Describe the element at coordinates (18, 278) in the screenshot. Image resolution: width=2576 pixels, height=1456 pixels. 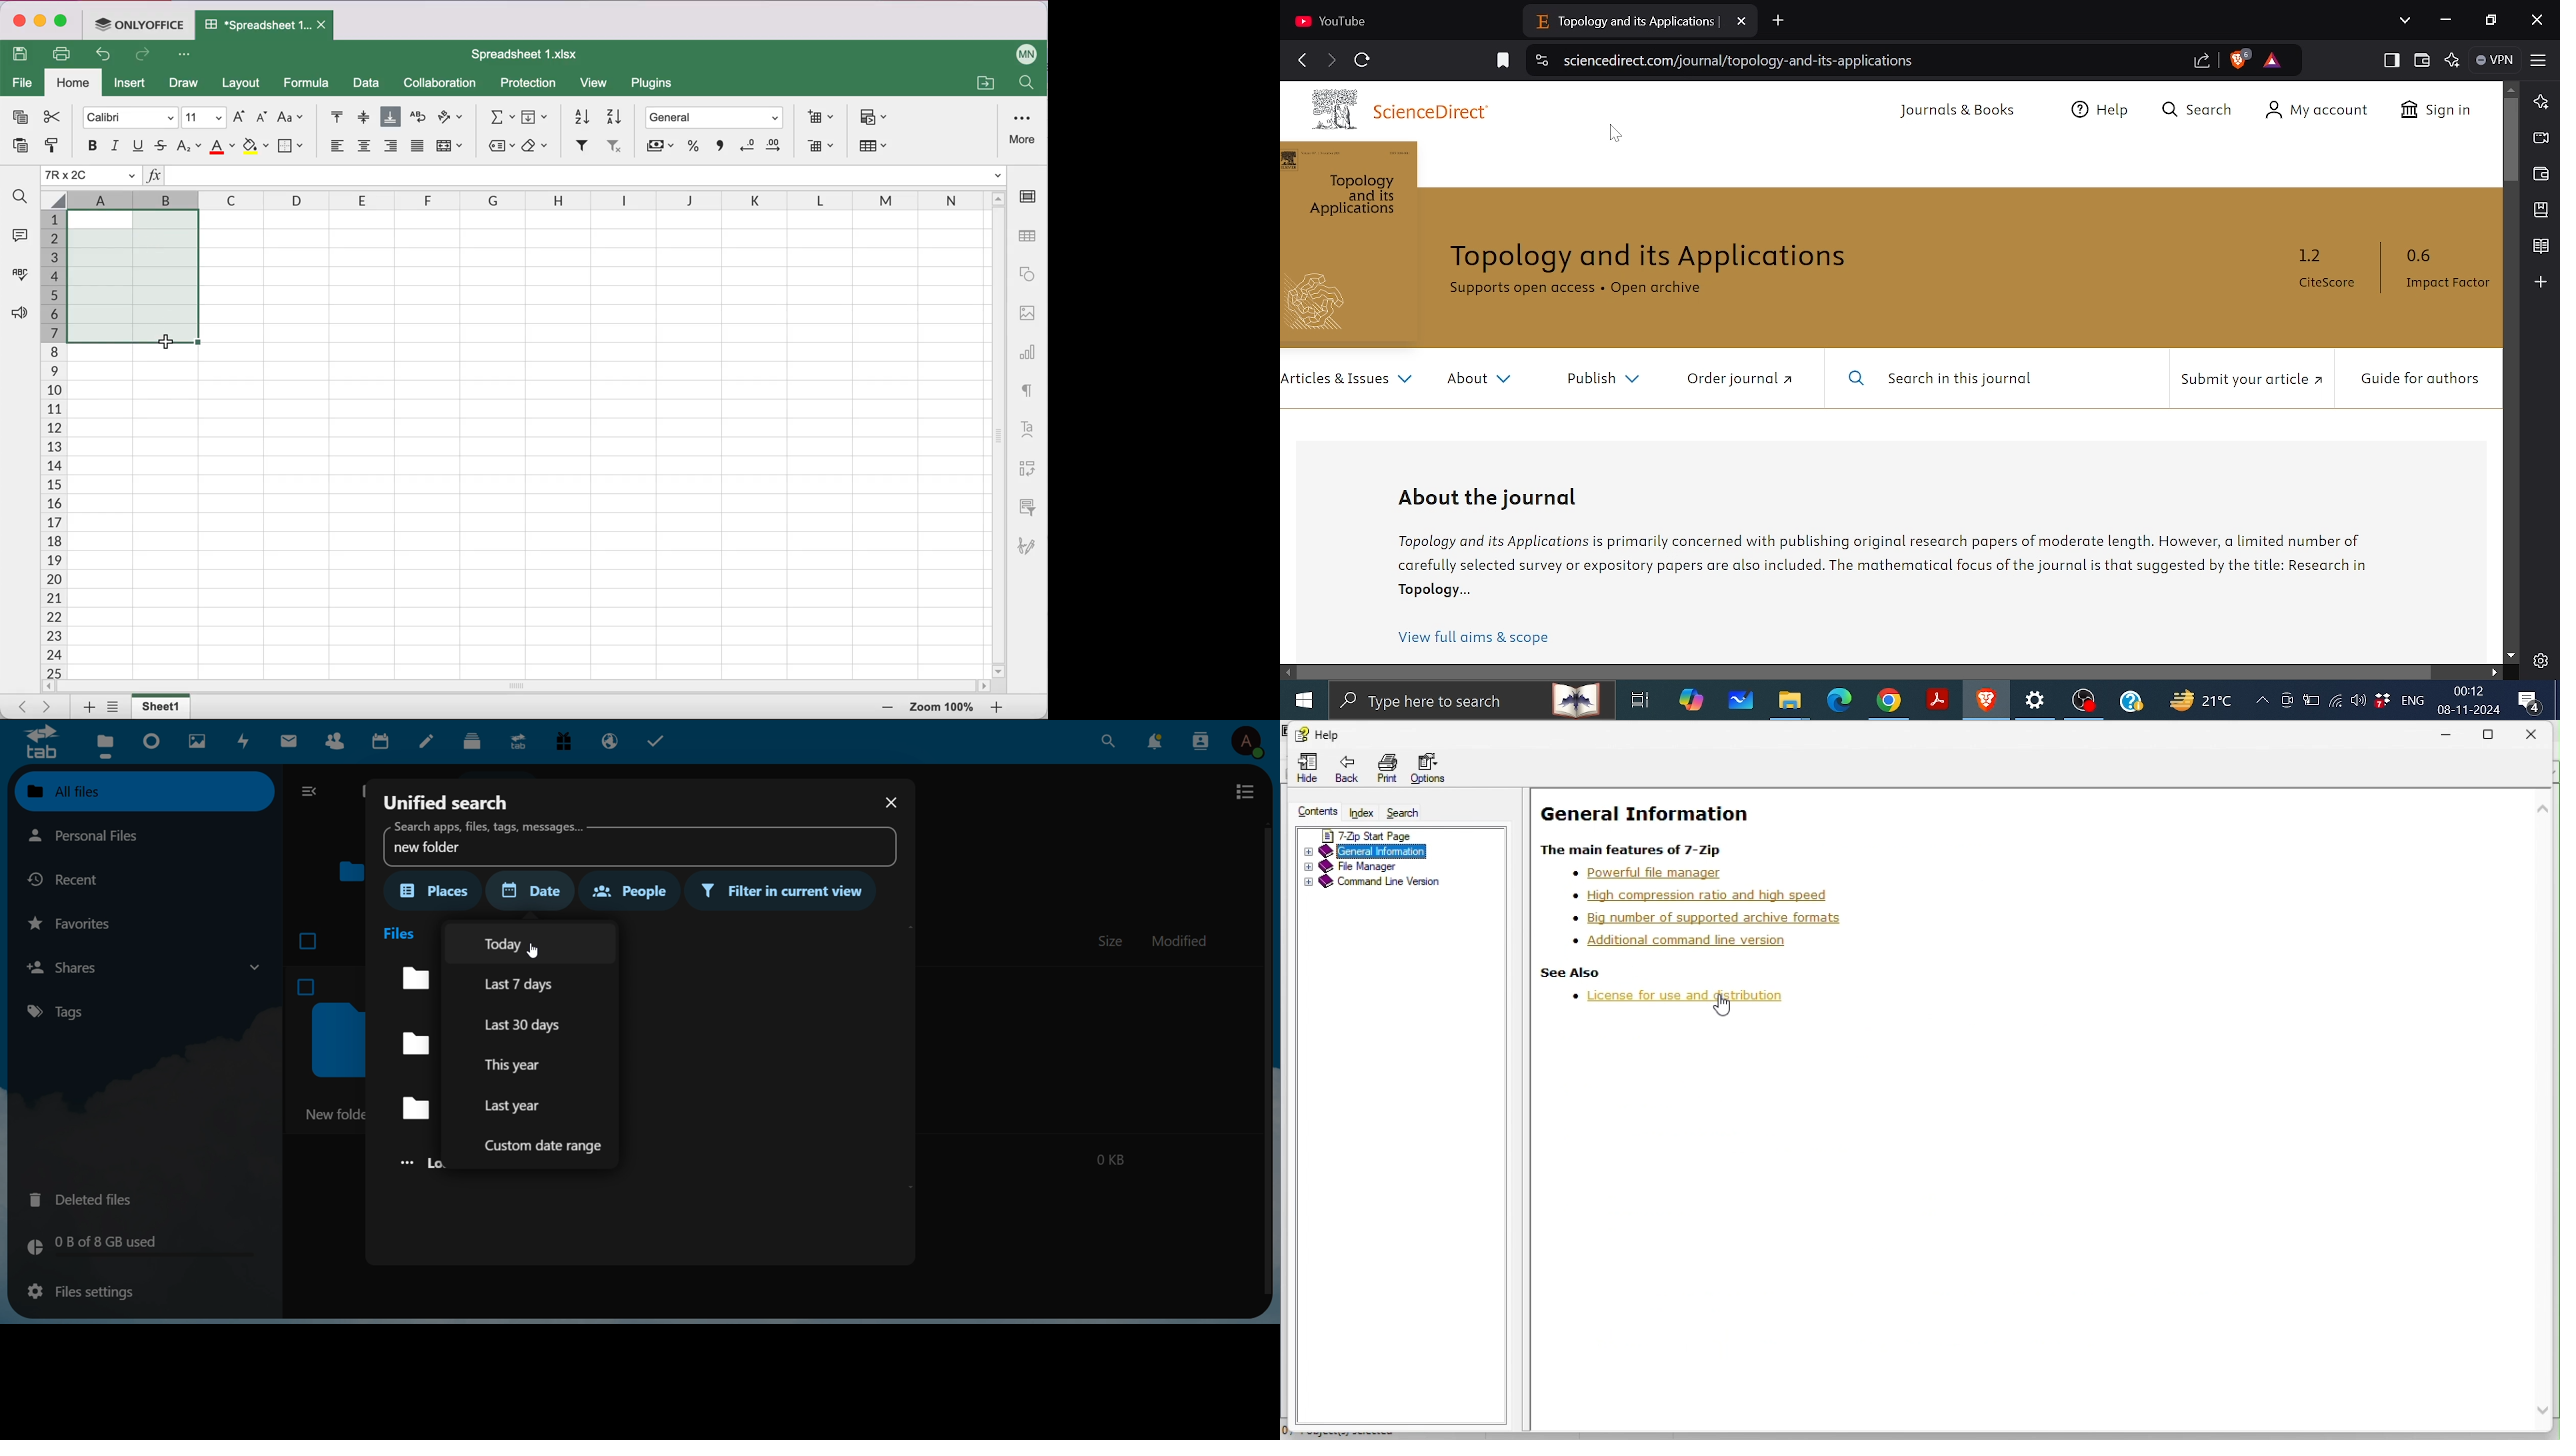
I see `spell checking` at that location.